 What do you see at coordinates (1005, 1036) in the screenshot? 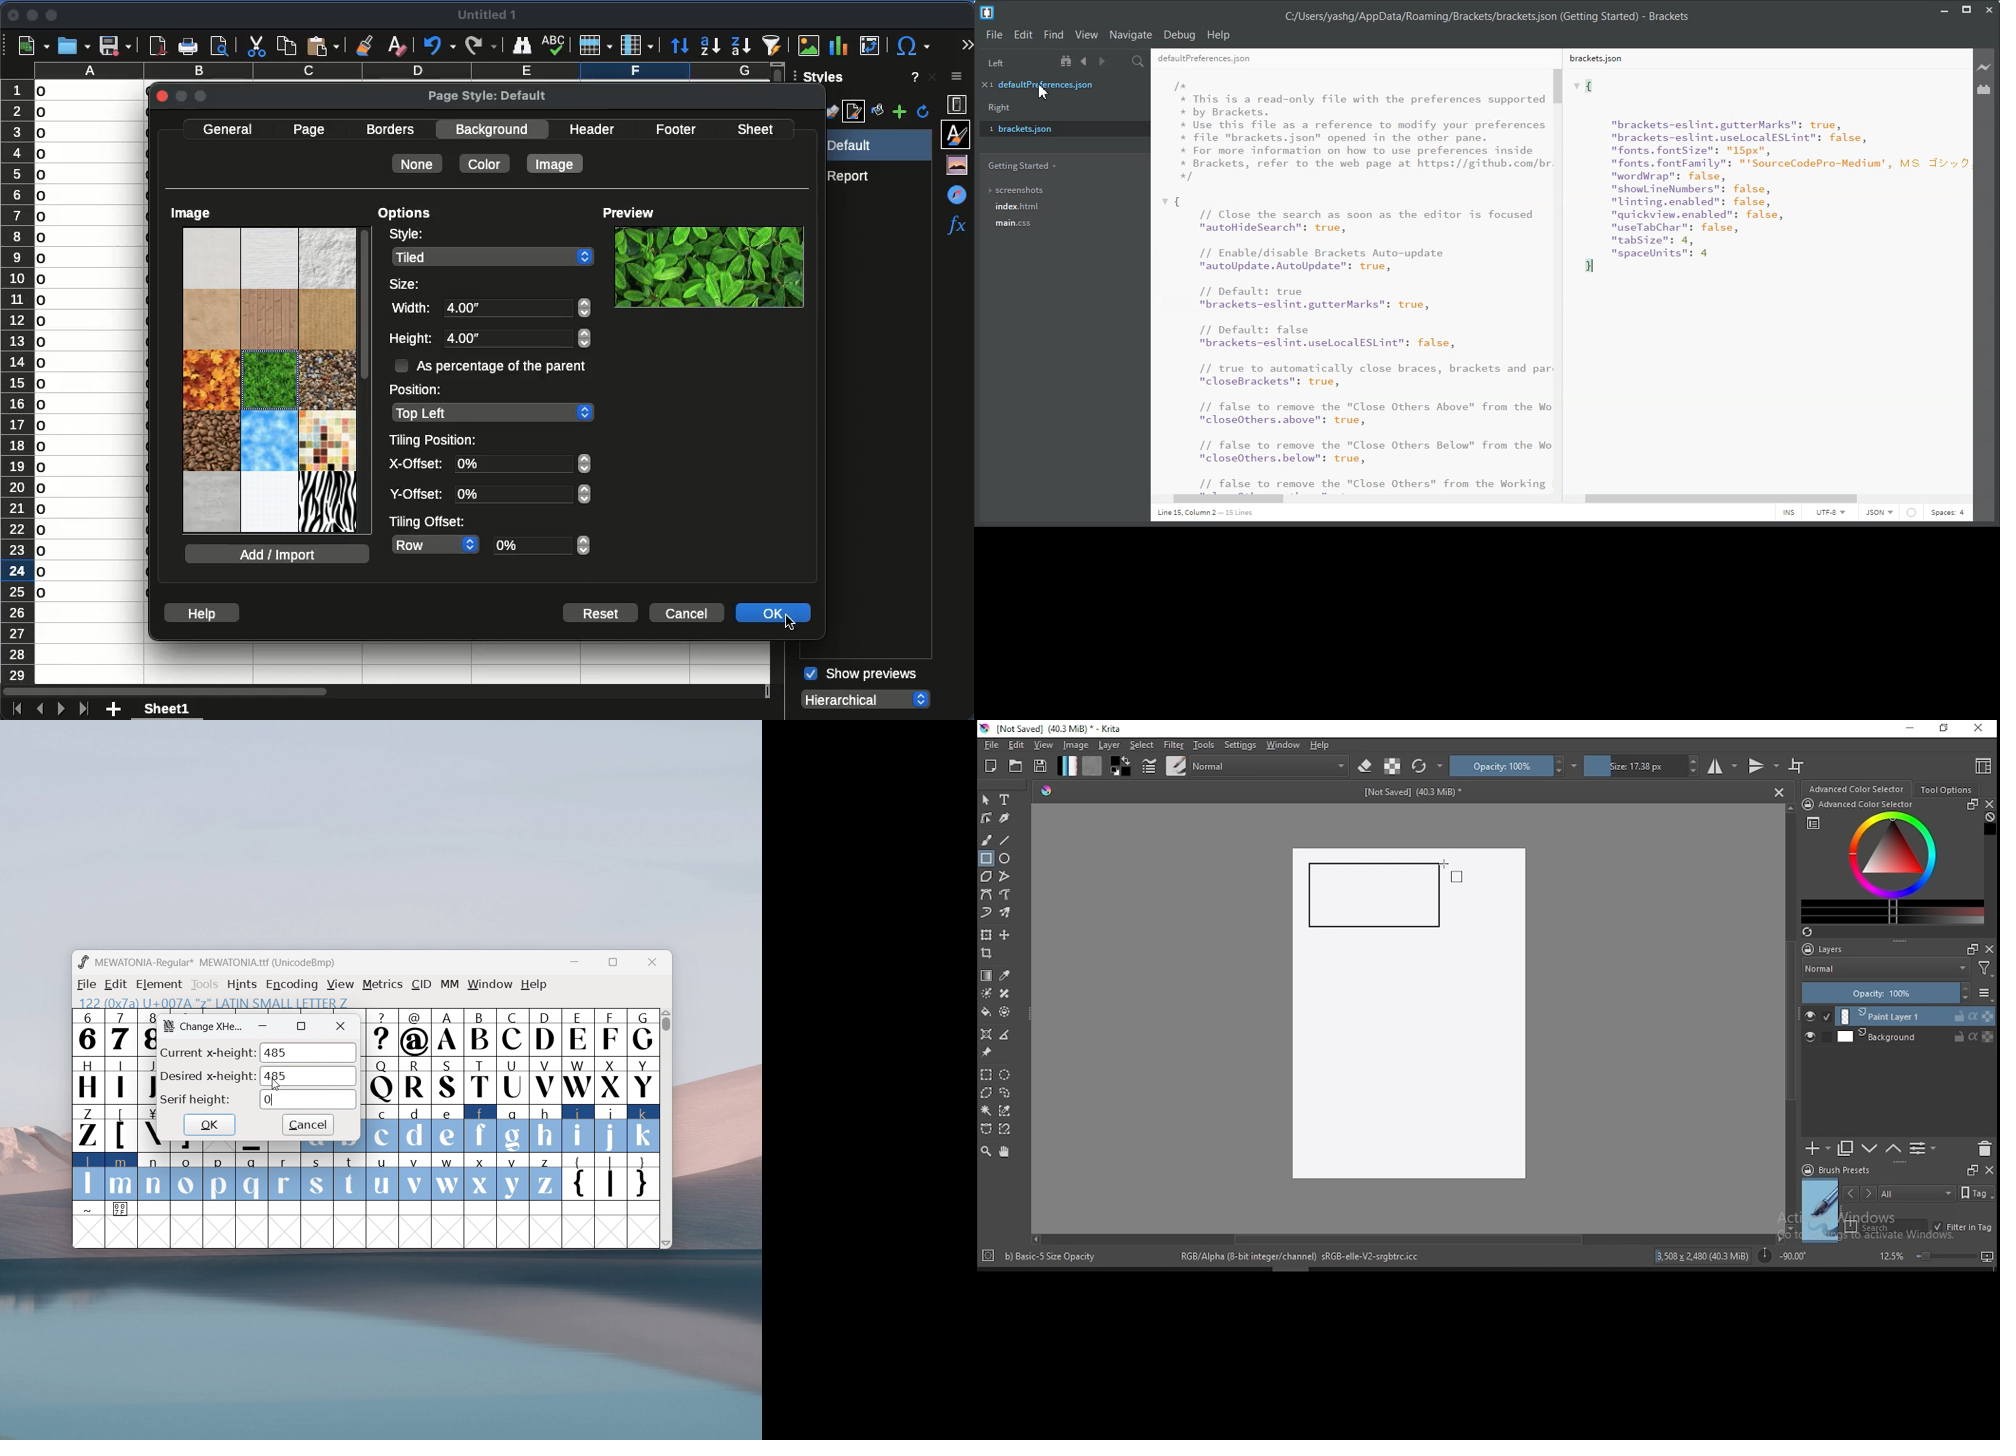
I see `measure distance between two points` at bounding box center [1005, 1036].